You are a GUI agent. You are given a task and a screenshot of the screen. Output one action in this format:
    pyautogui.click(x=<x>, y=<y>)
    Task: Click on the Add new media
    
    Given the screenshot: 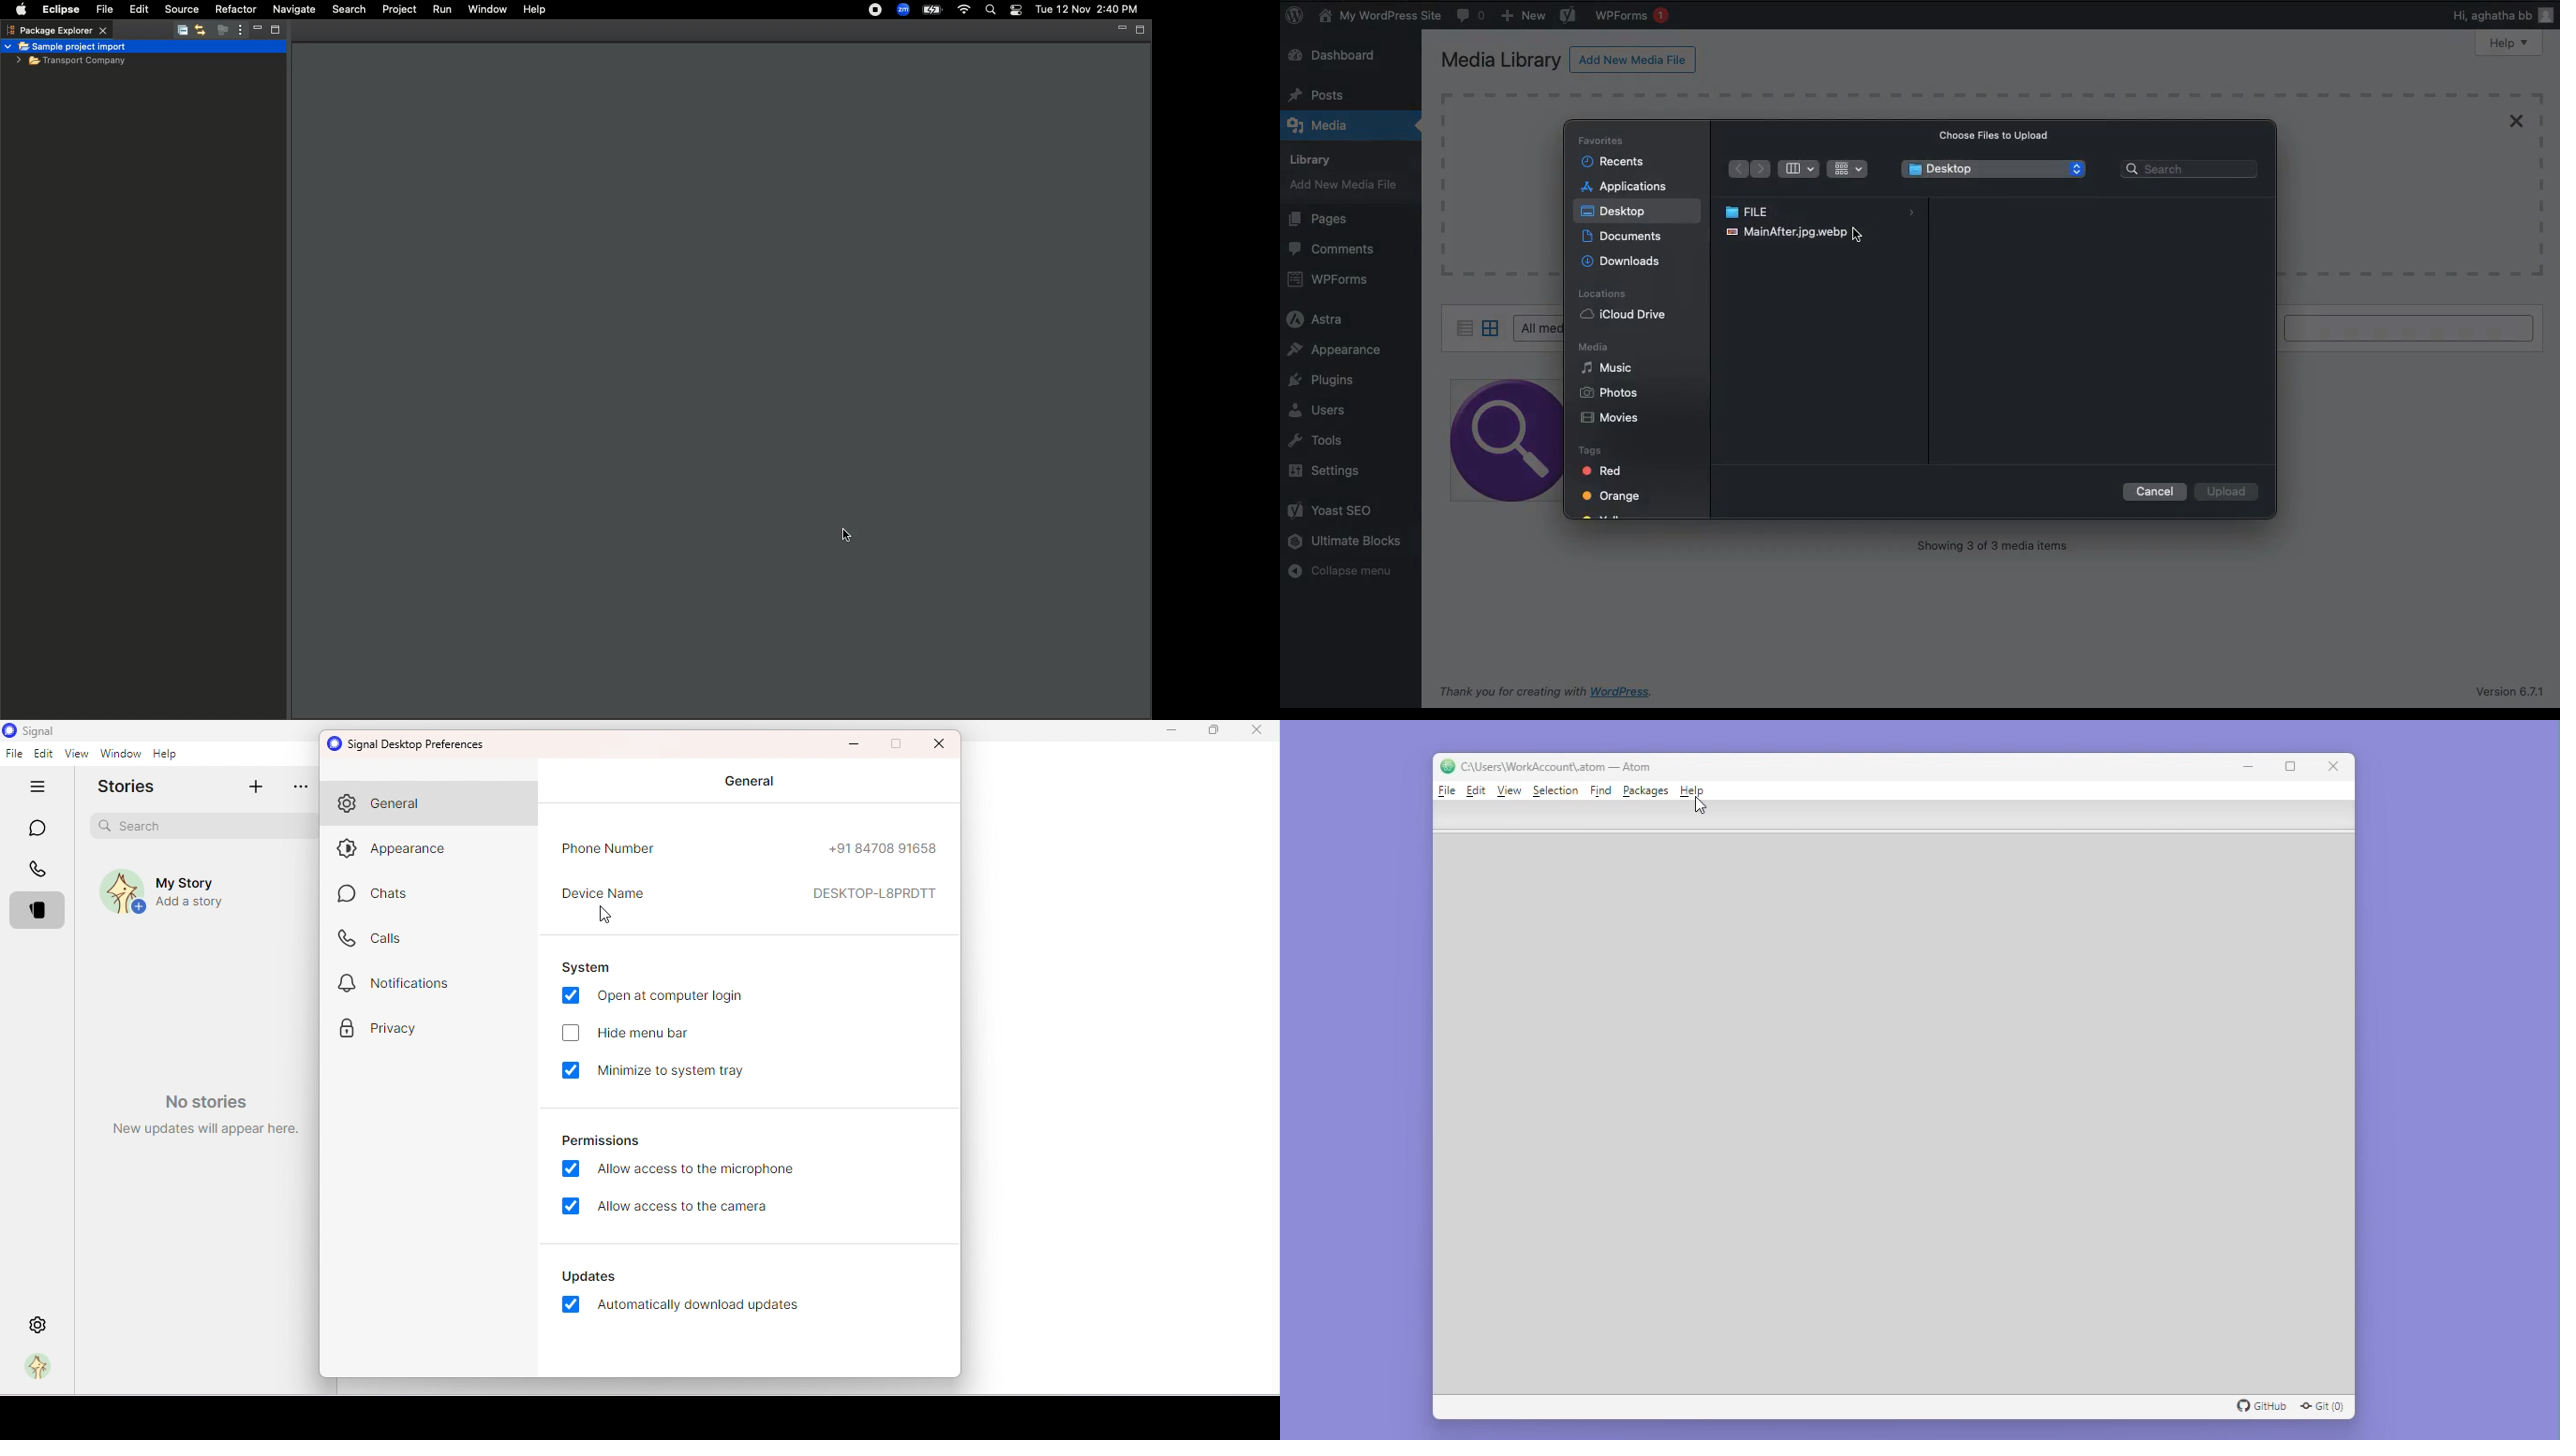 What is the action you would take?
    pyautogui.click(x=1348, y=188)
    